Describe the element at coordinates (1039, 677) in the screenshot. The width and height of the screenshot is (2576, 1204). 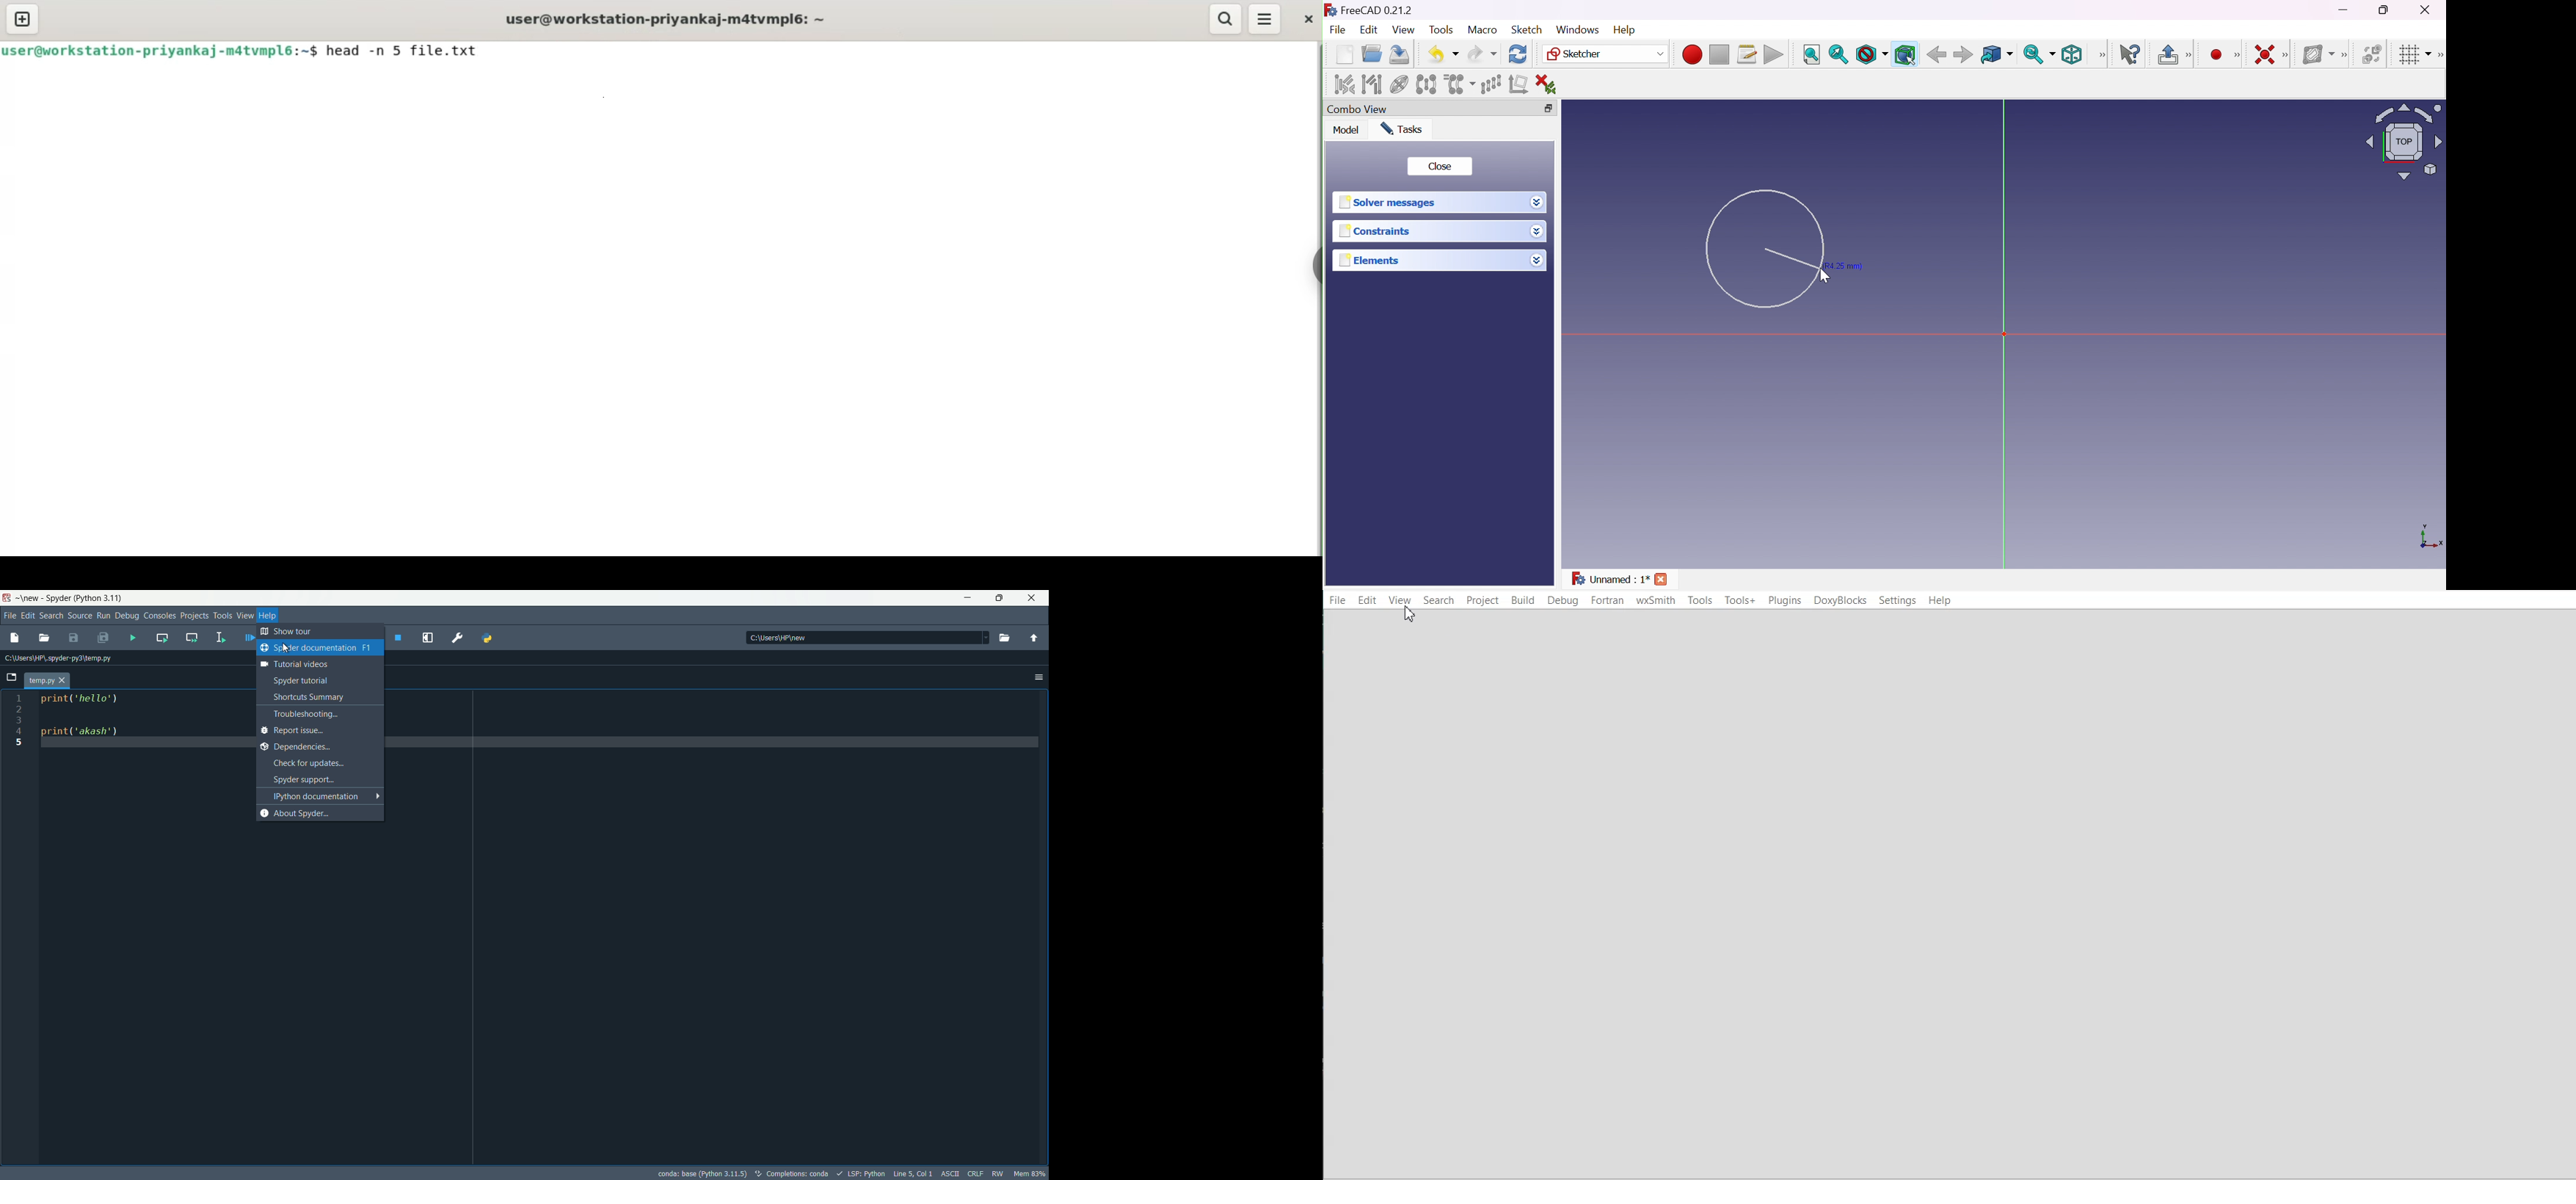
I see `options` at that location.